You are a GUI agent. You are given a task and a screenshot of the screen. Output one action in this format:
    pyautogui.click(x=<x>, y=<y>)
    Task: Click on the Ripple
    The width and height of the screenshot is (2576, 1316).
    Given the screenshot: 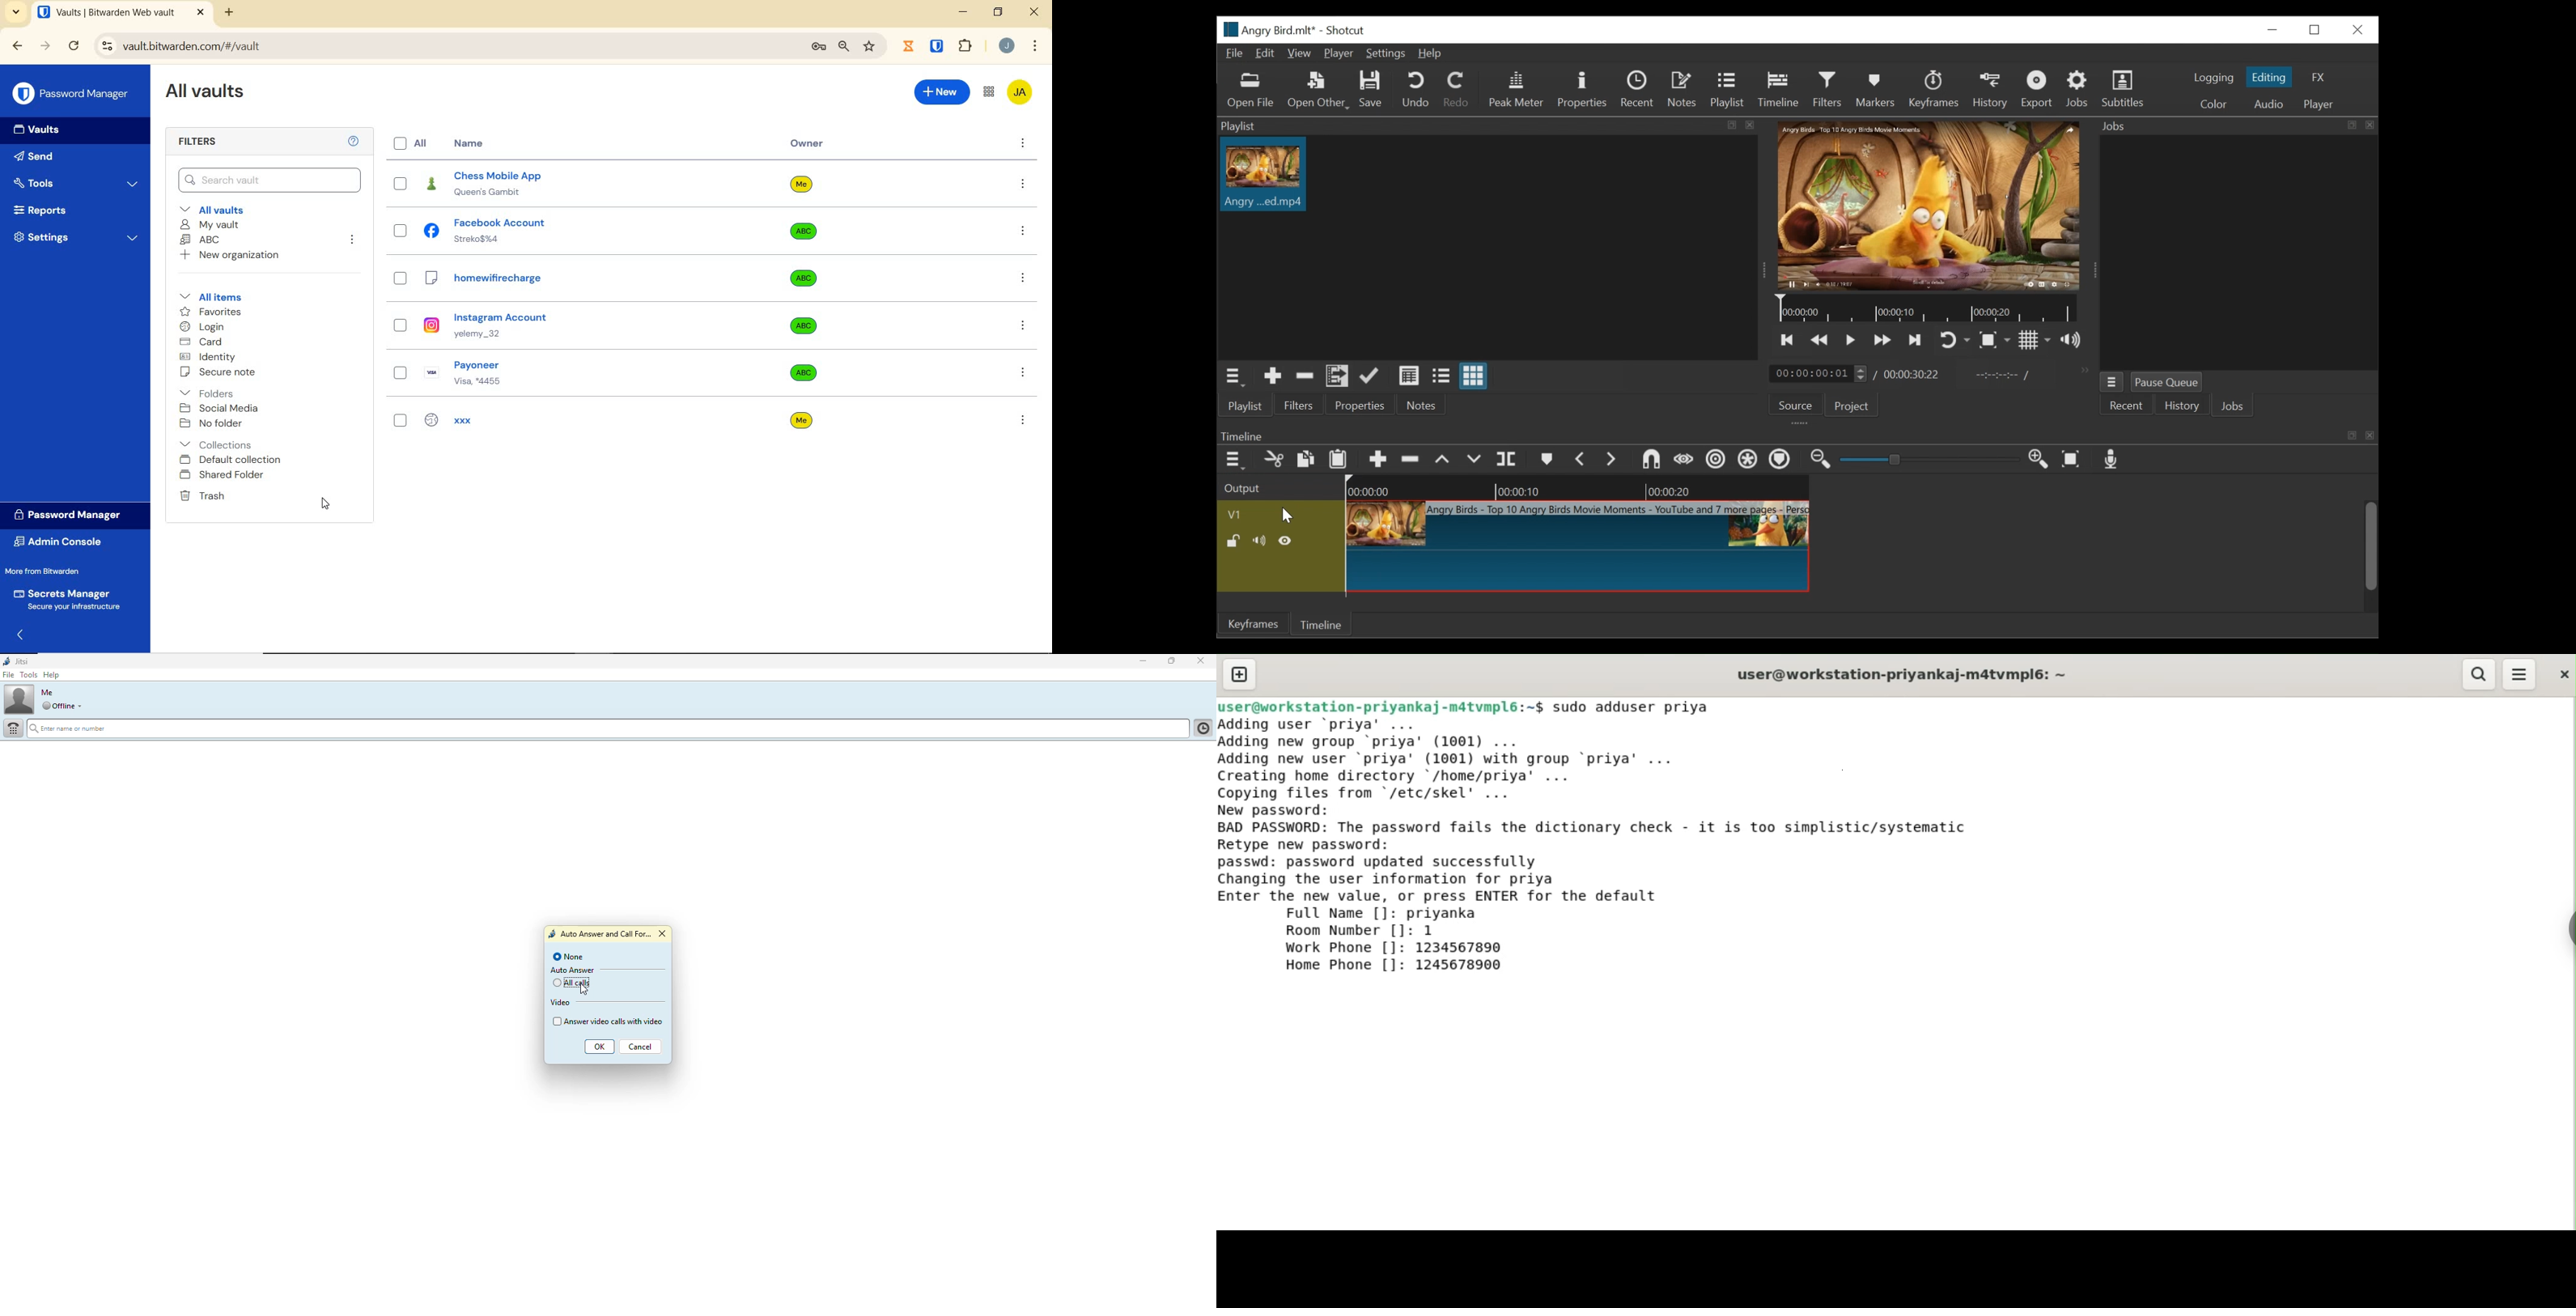 What is the action you would take?
    pyautogui.click(x=1716, y=460)
    